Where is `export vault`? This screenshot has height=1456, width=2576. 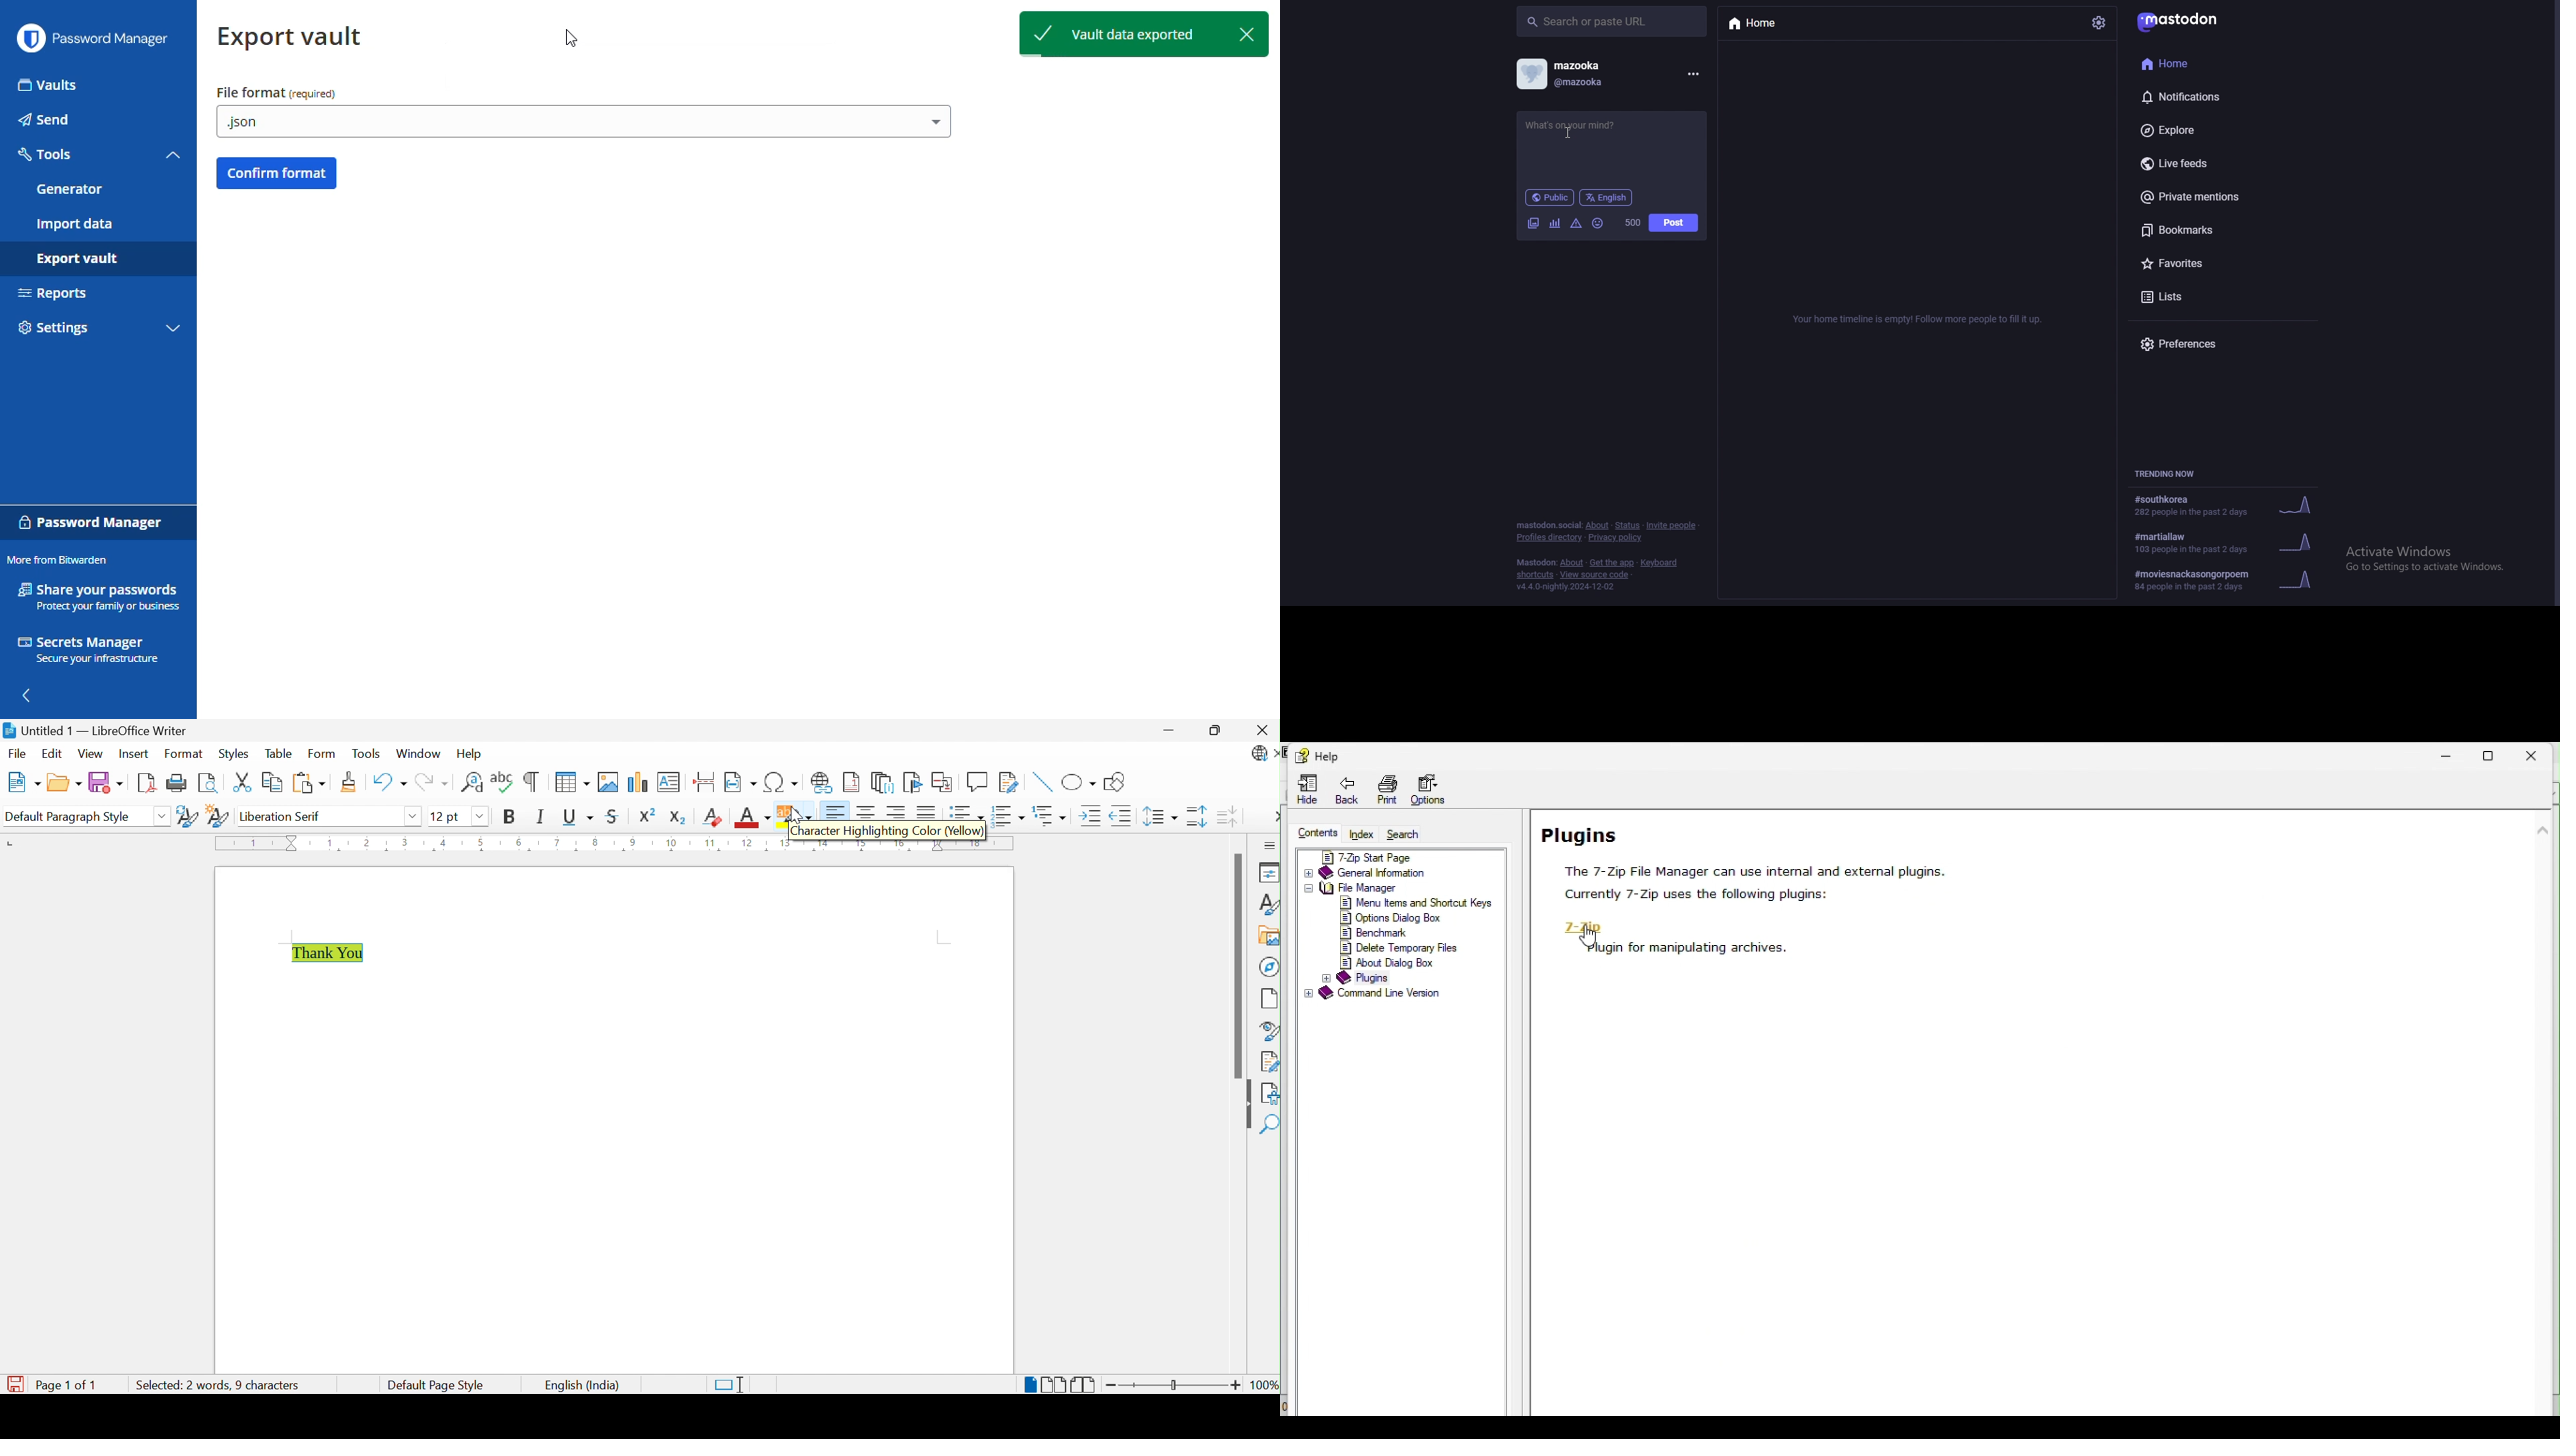 export vault is located at coordinates (75, 260).